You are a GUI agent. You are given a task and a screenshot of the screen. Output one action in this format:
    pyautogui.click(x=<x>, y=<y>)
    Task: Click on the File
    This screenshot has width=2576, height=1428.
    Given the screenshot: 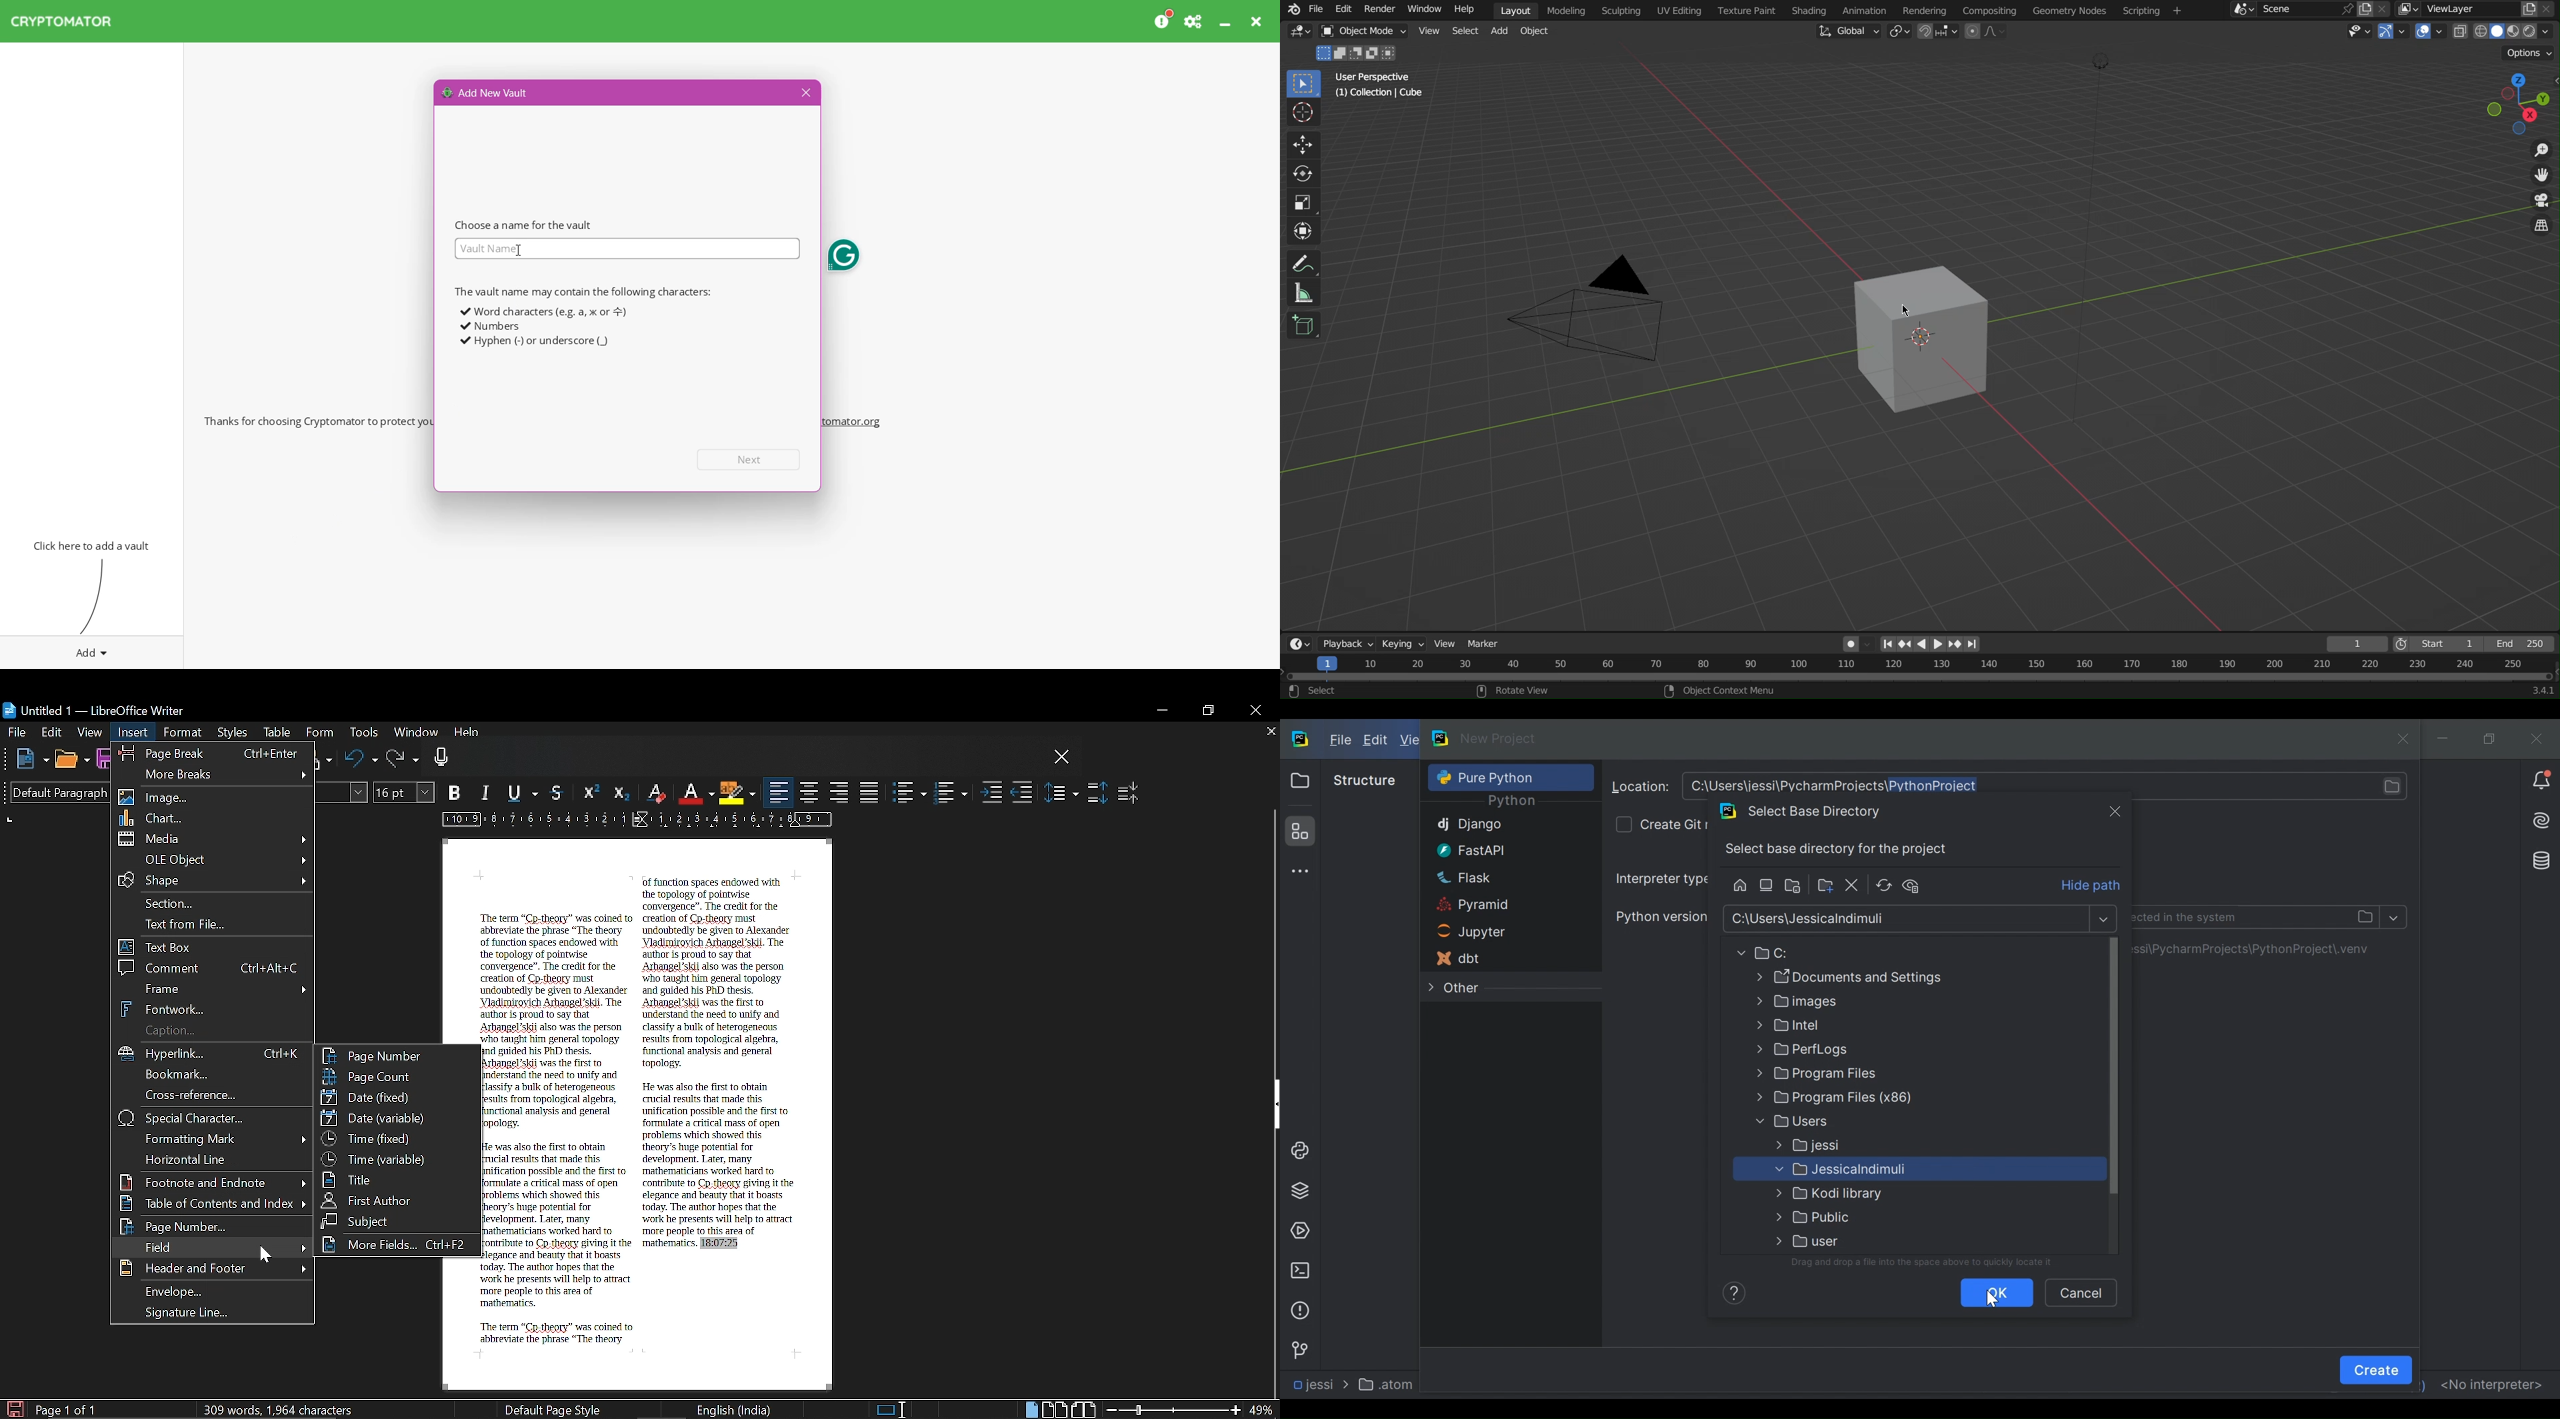 What is the action you would take?
    pyautogui.click(x=1339, y=741)
    